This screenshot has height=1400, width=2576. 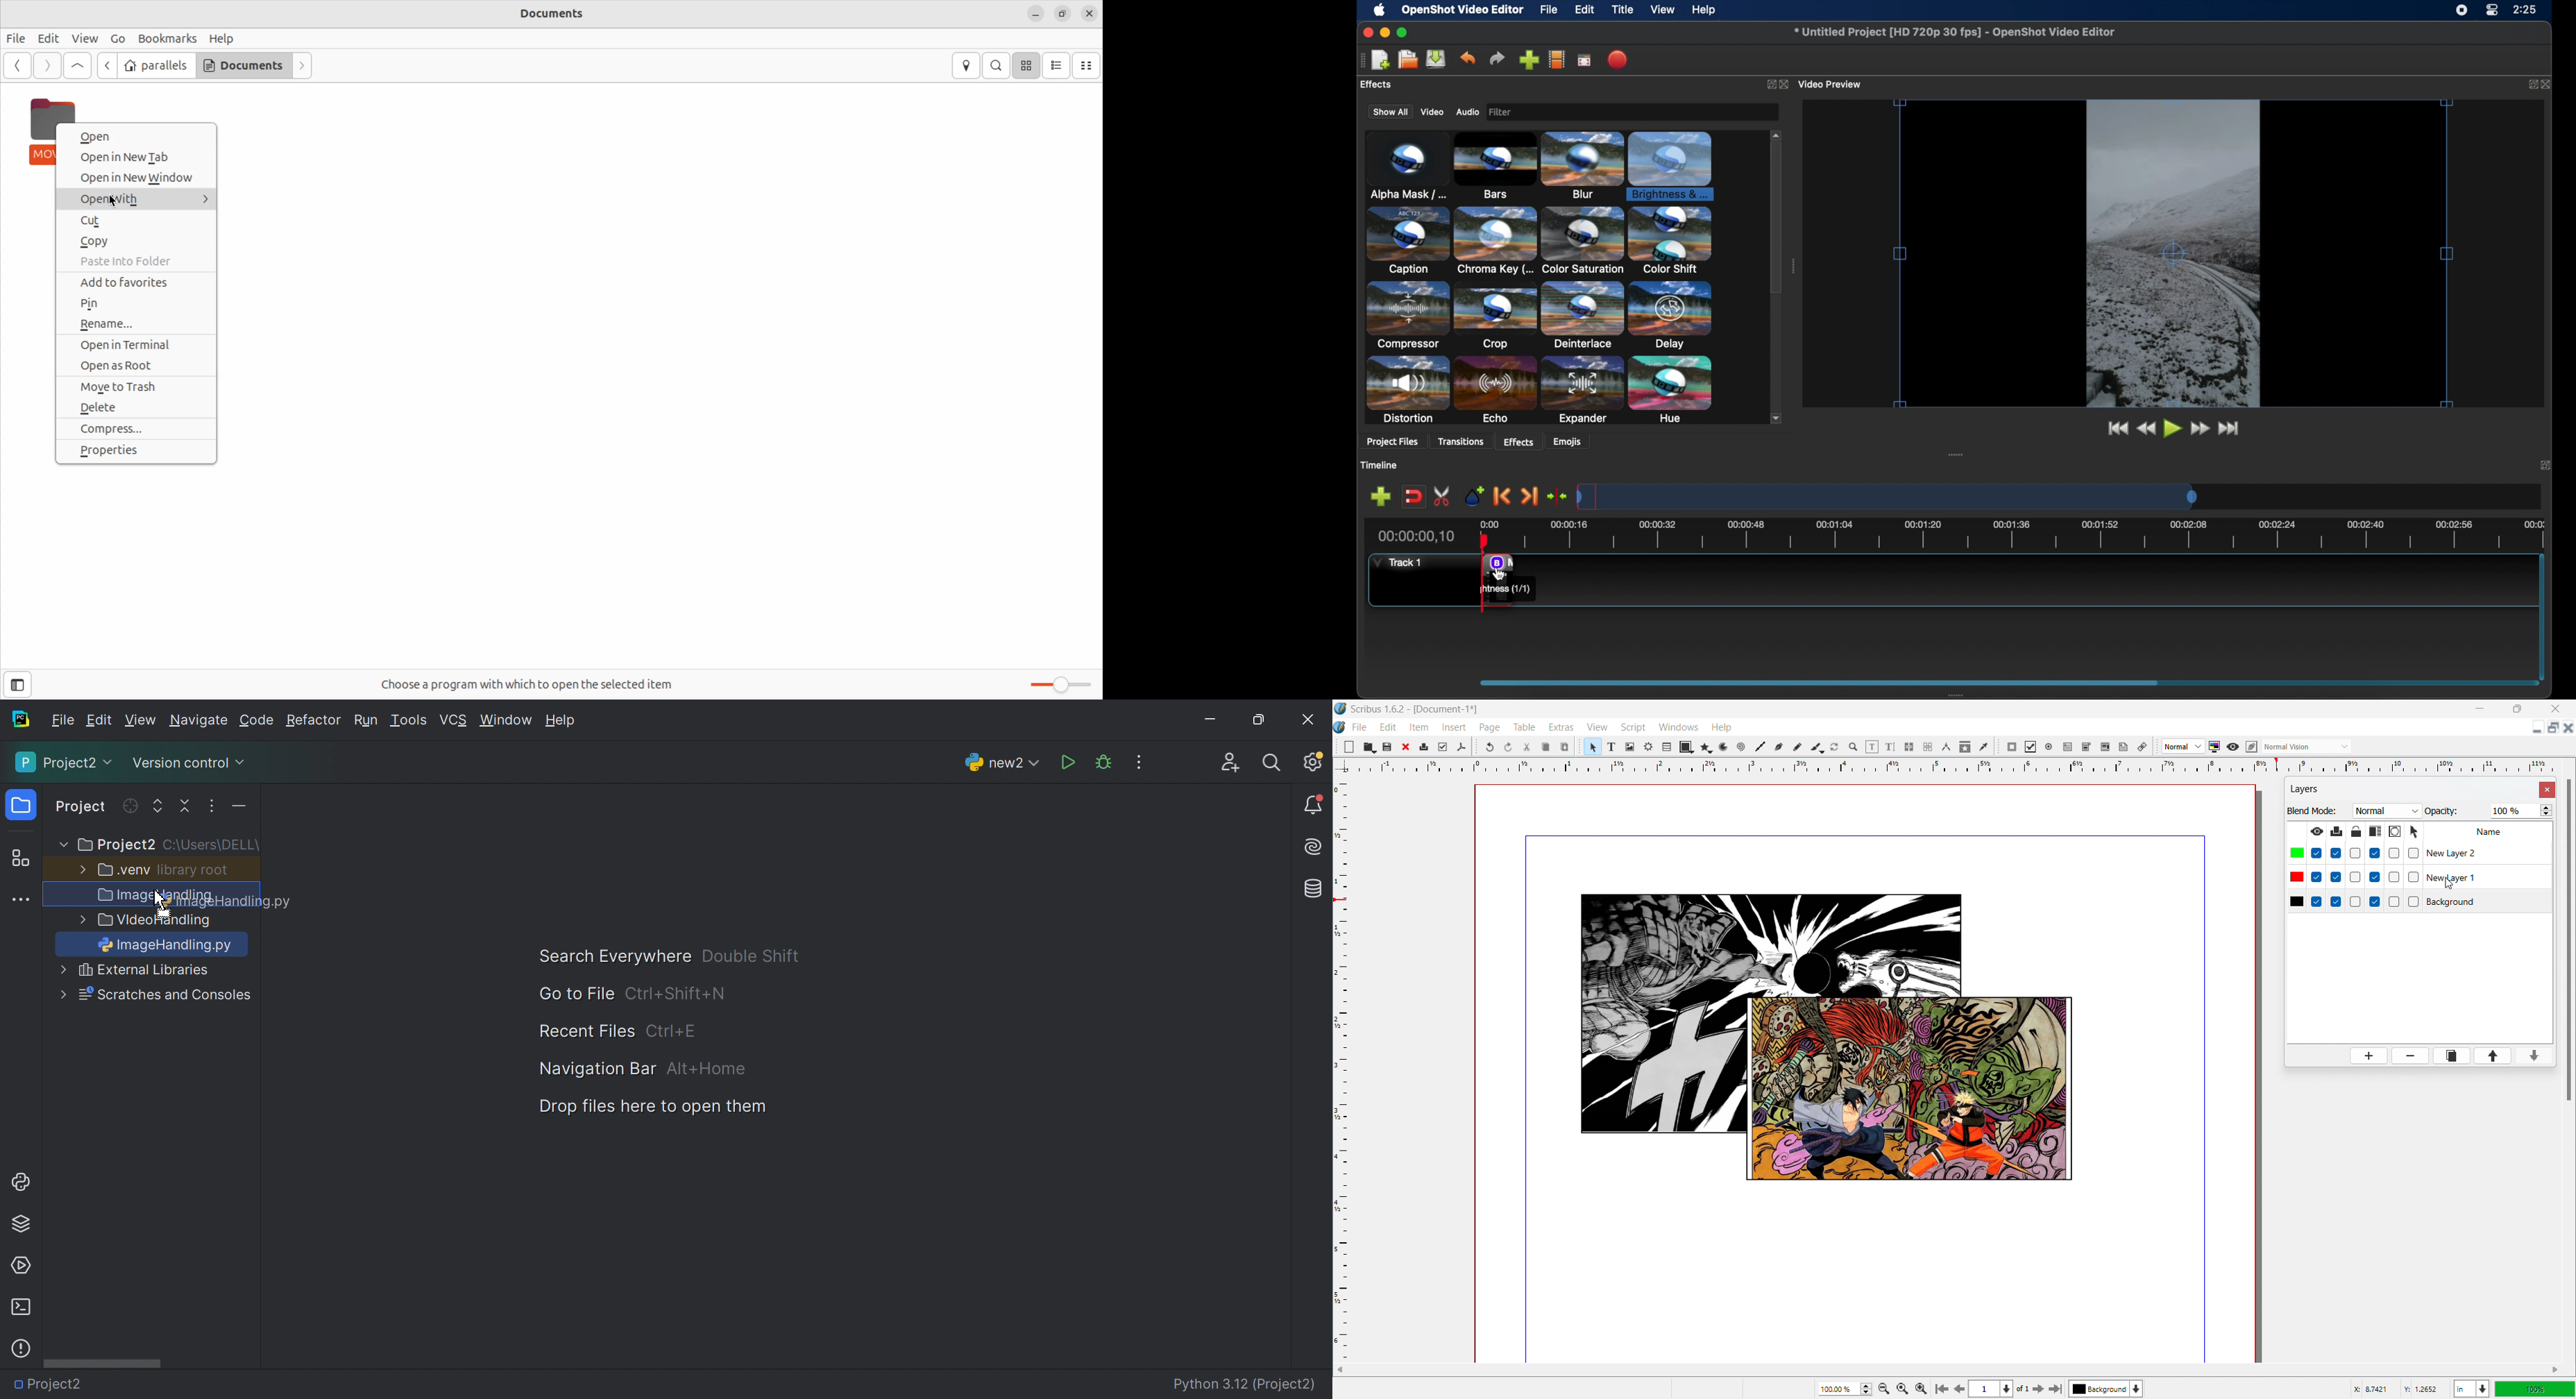 What do you see at coordinates (2551, 727) in the screenshot?
I see `maximize document` at bounding box center [2551, 727].